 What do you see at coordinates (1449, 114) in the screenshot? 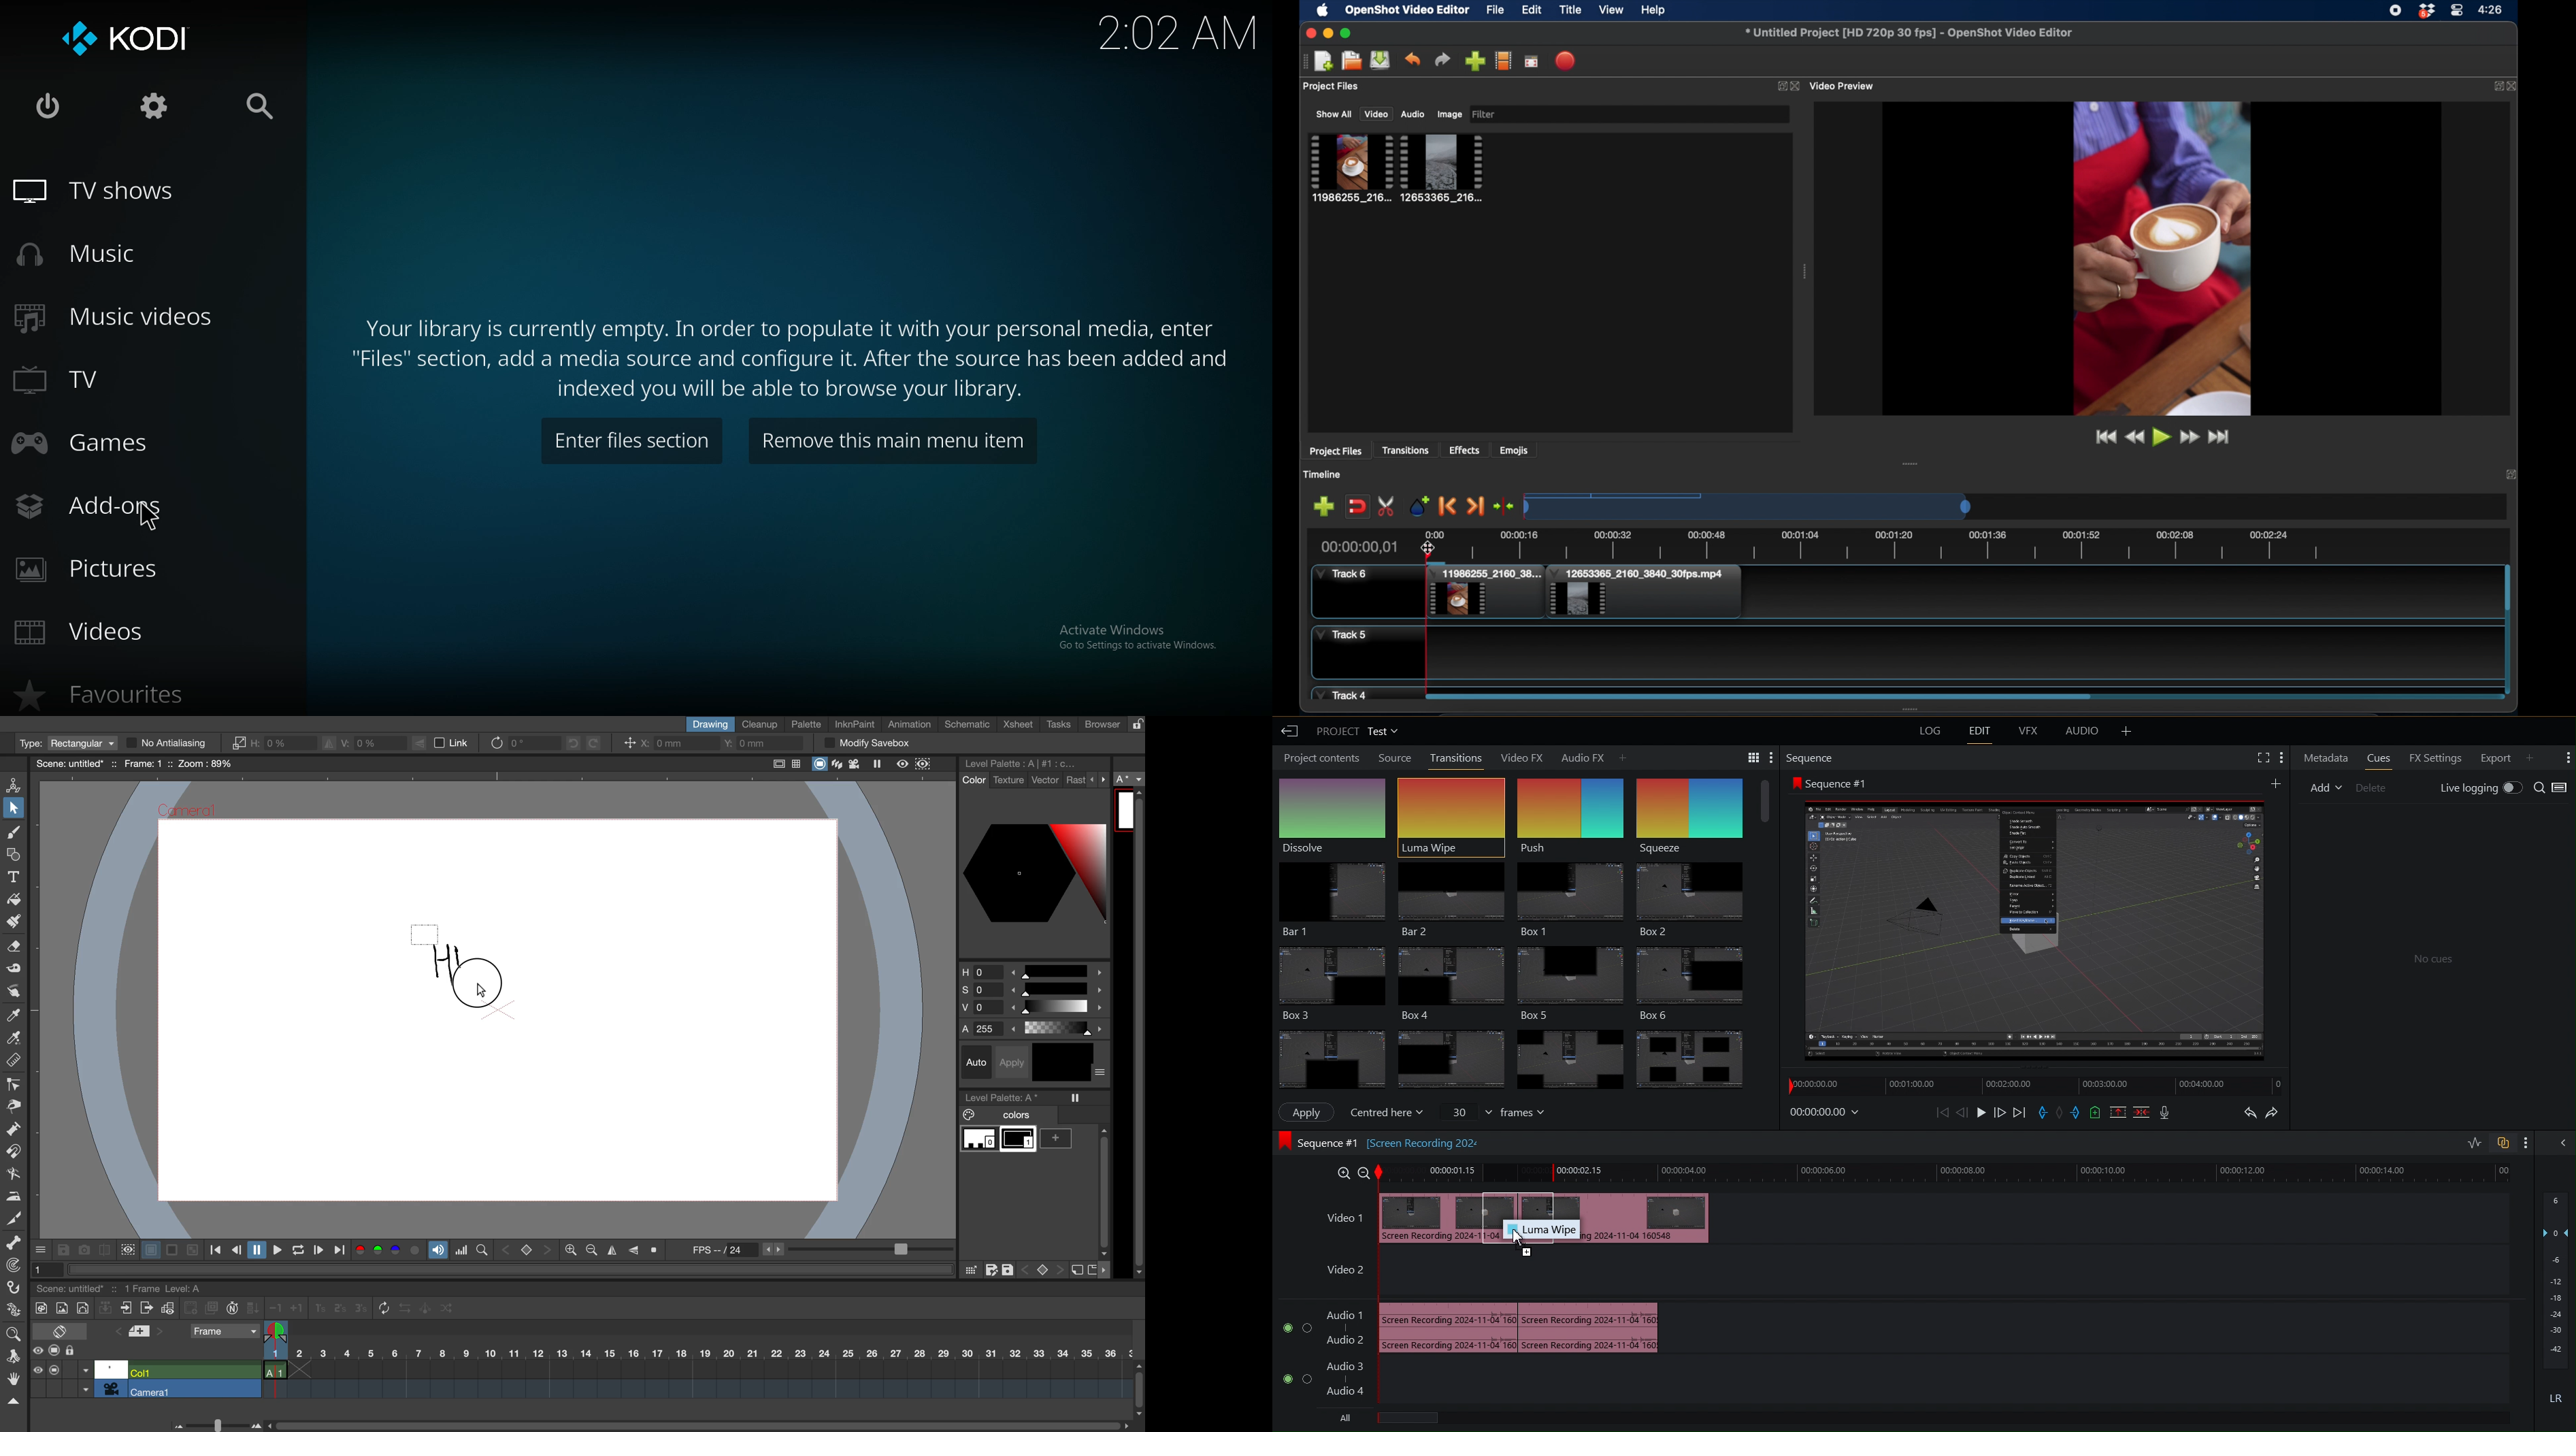
I see `image` at bounding box center [1449, 114].